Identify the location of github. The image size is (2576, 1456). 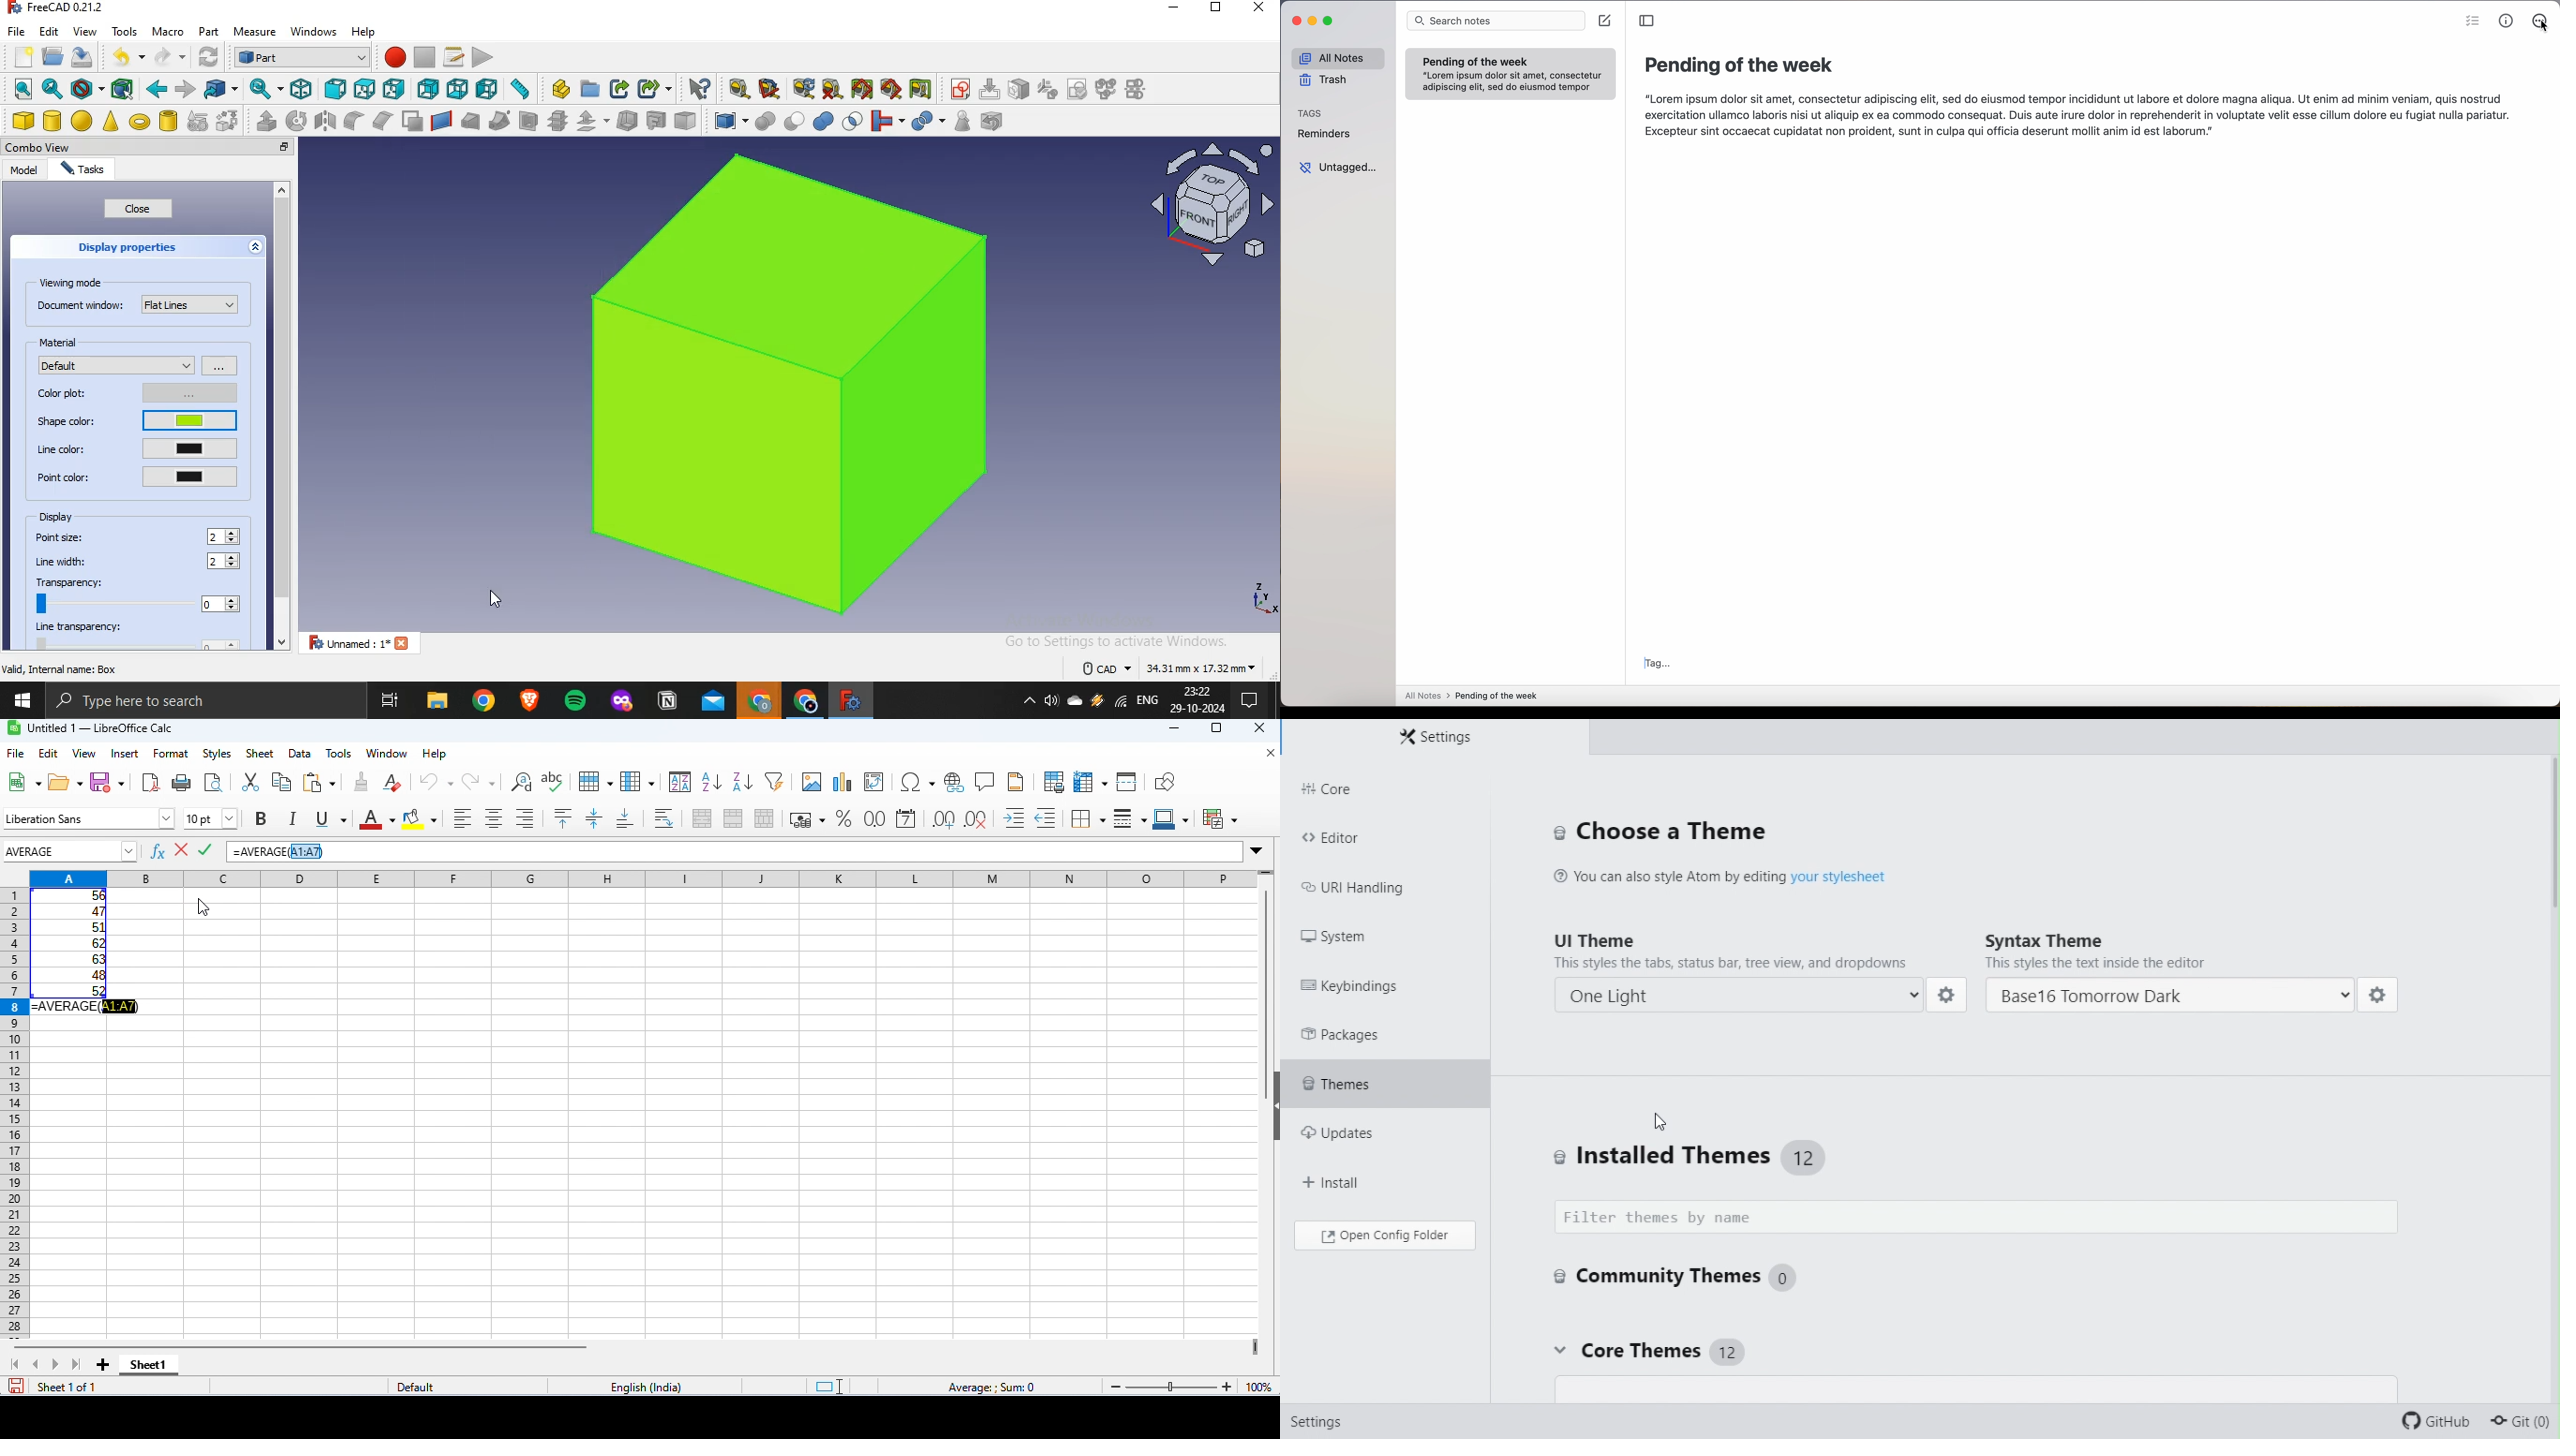
(2437, 1425).